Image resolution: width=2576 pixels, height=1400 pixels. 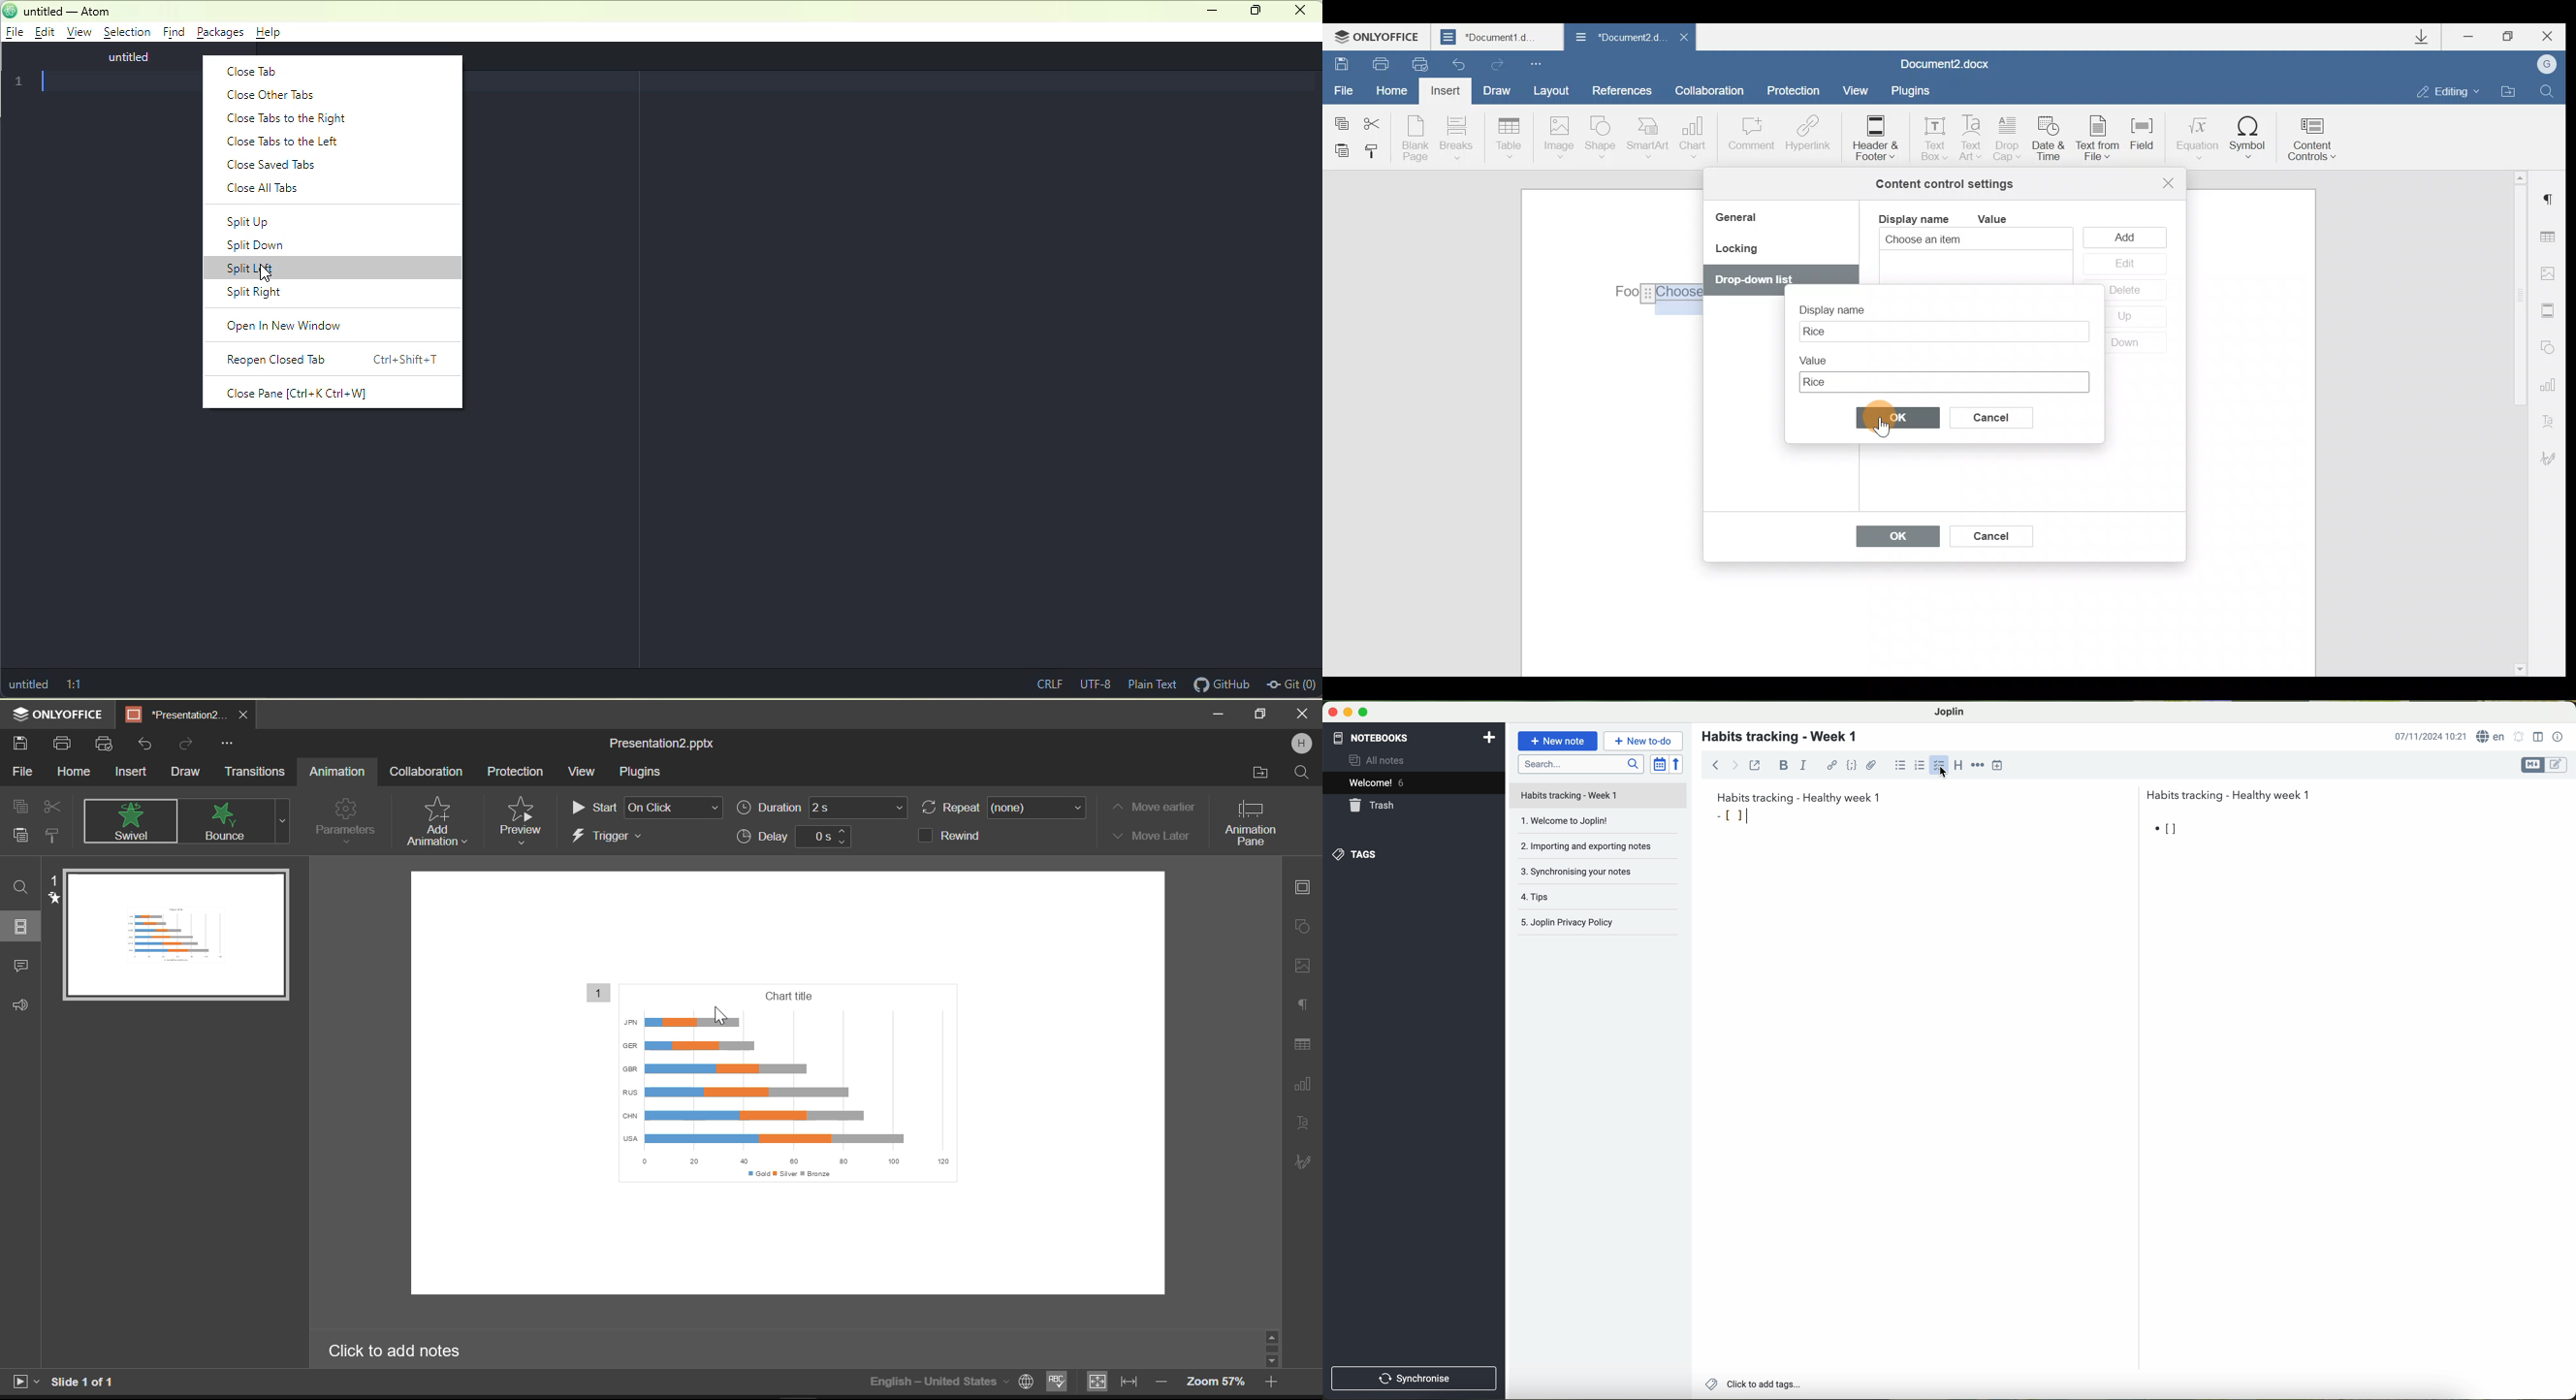 What do you see at coordinates (581, 771) in the screenshot?
I see `View` at bounding box center [581, 771].